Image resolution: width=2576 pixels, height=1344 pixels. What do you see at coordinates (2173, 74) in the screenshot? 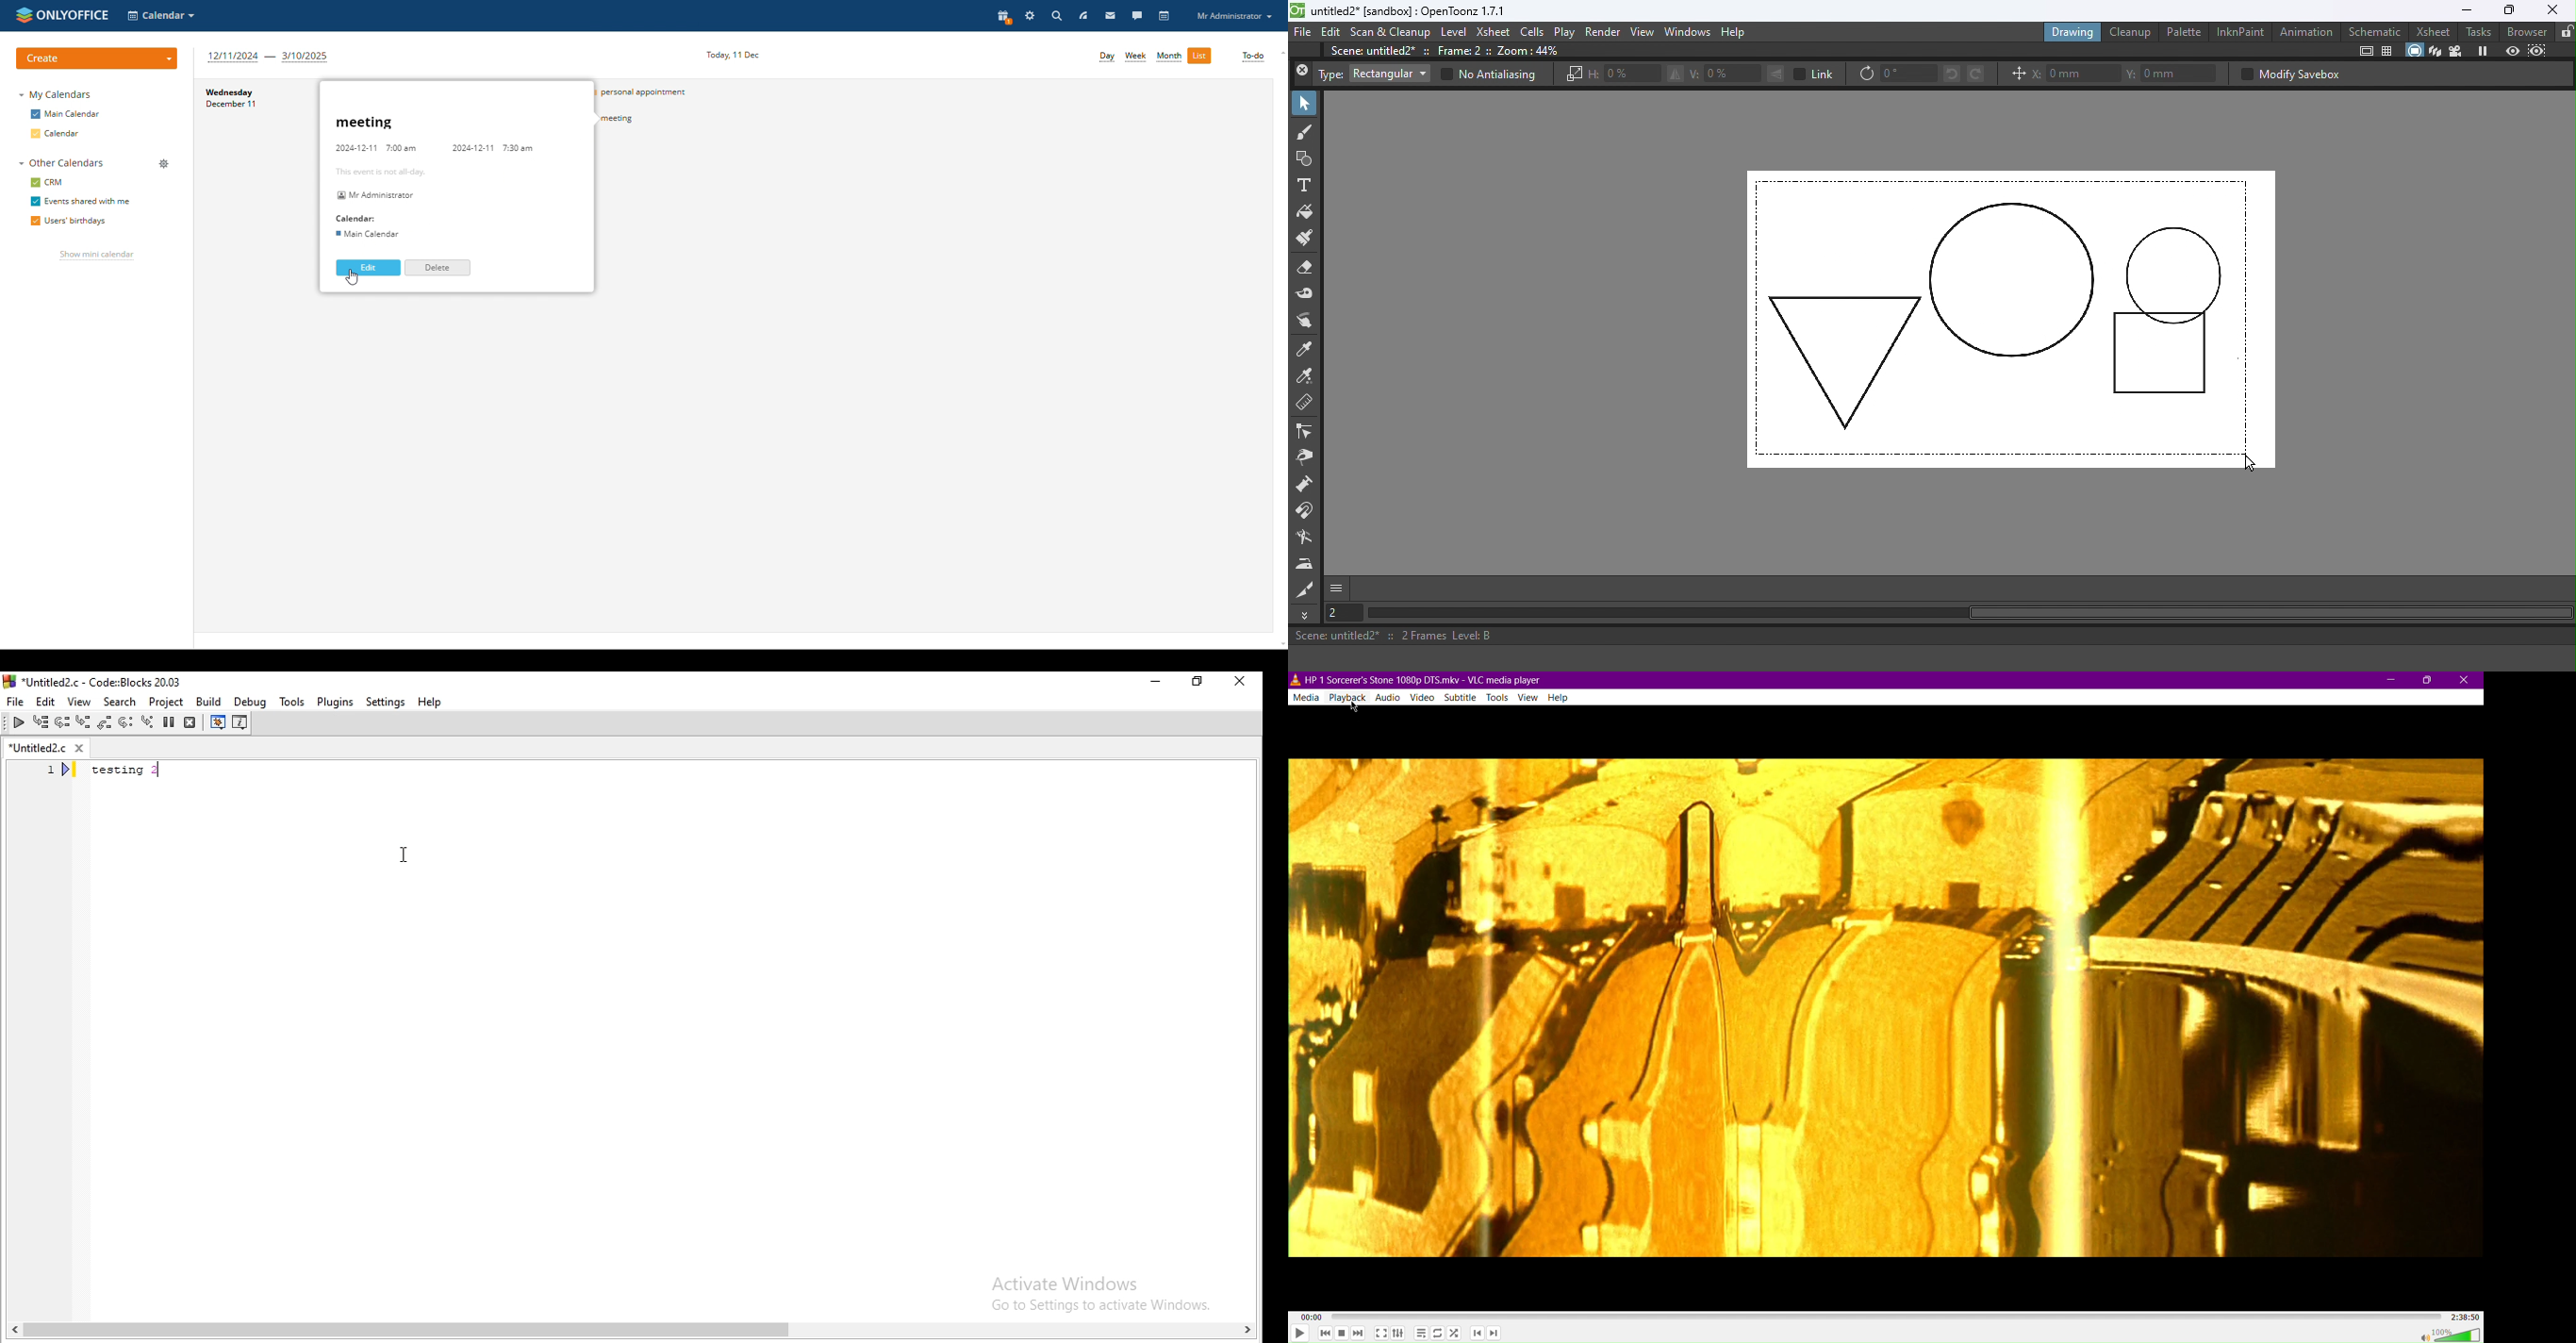
I see `Y: 0mm` at bounding box center [2173, 74].